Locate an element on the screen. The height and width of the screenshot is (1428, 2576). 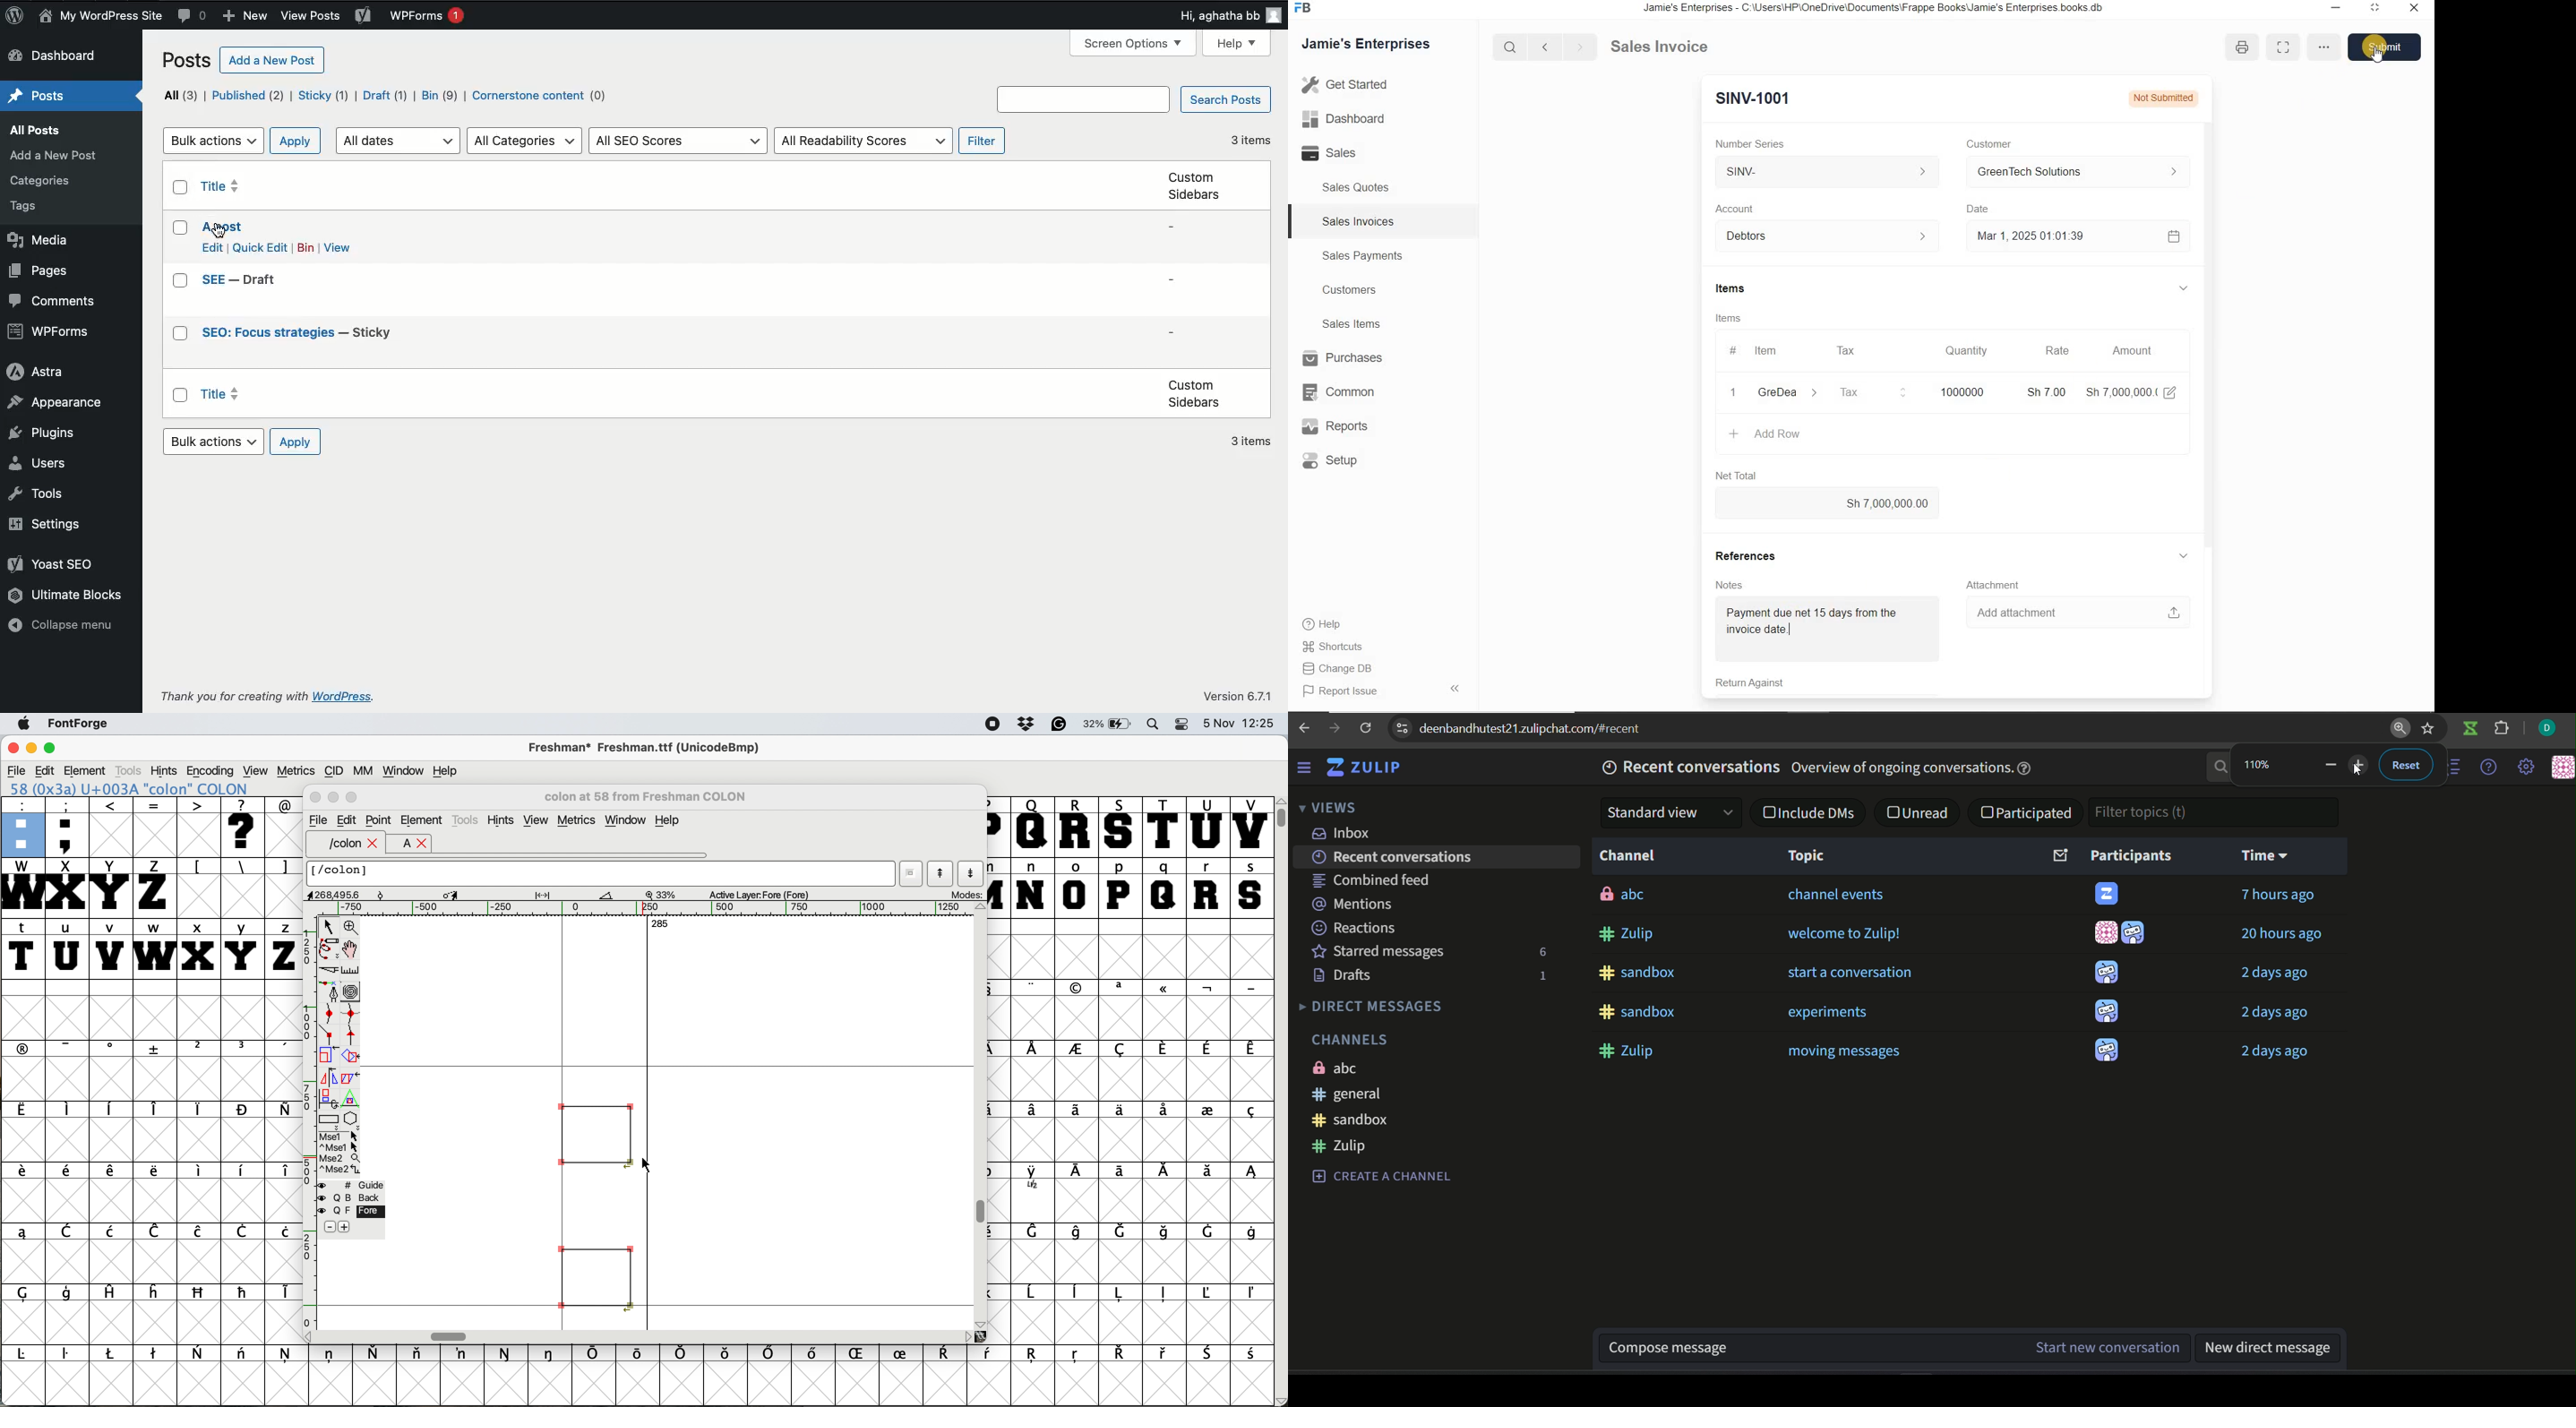
help is located at coordinates (669, 821).